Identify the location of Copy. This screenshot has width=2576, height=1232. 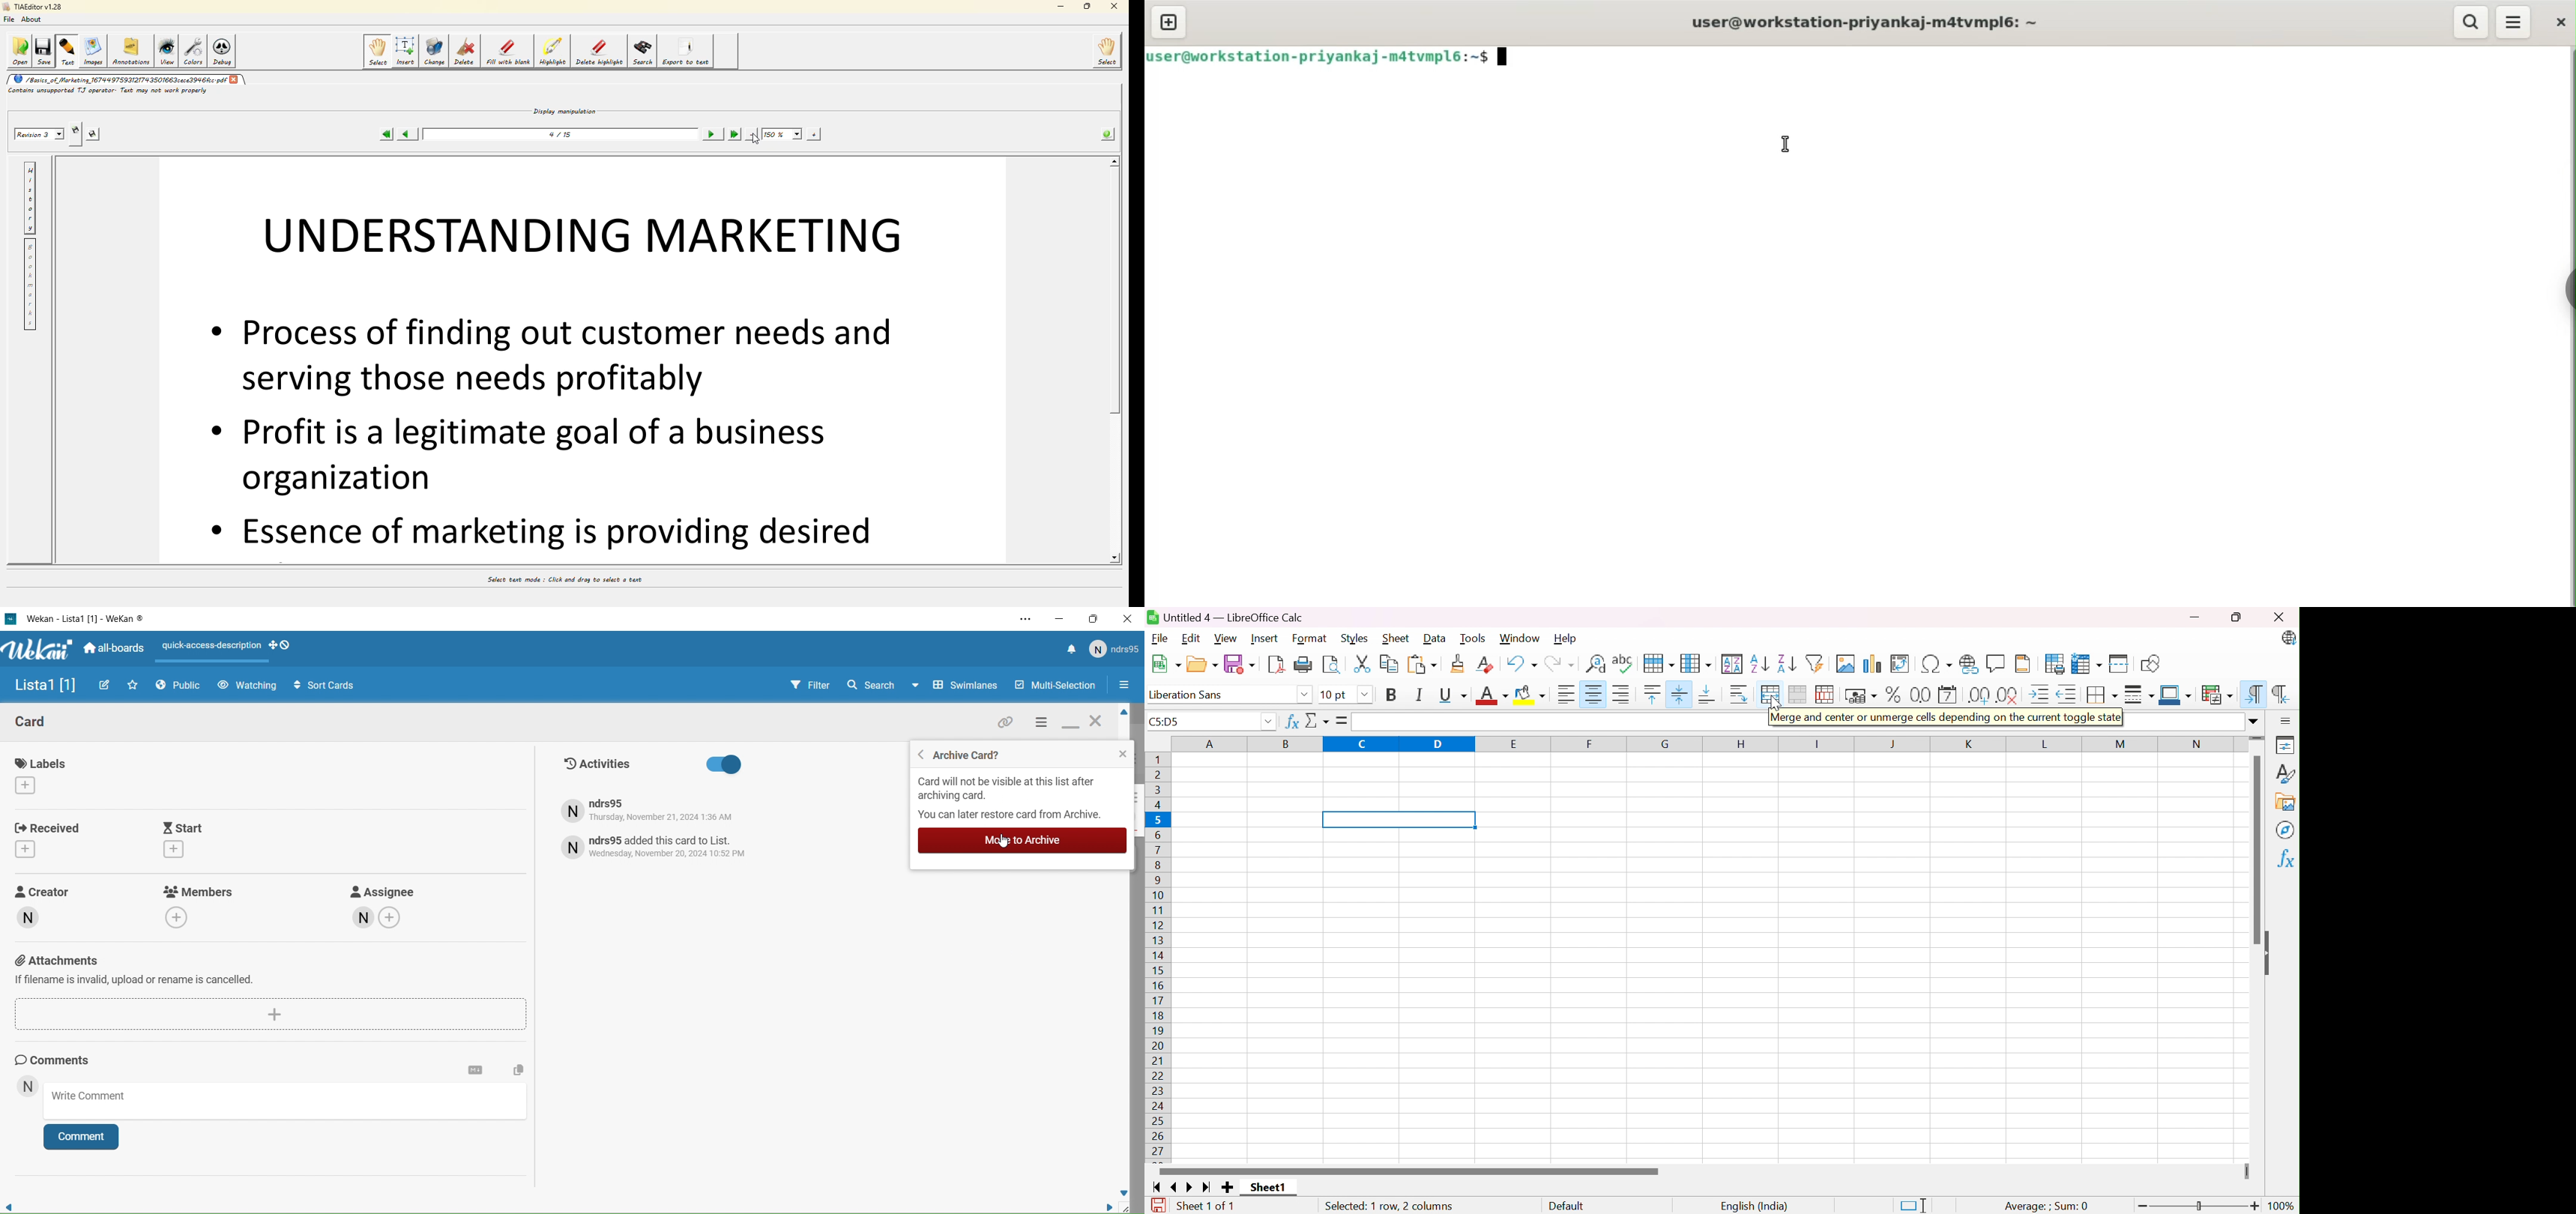
(516, 1064).